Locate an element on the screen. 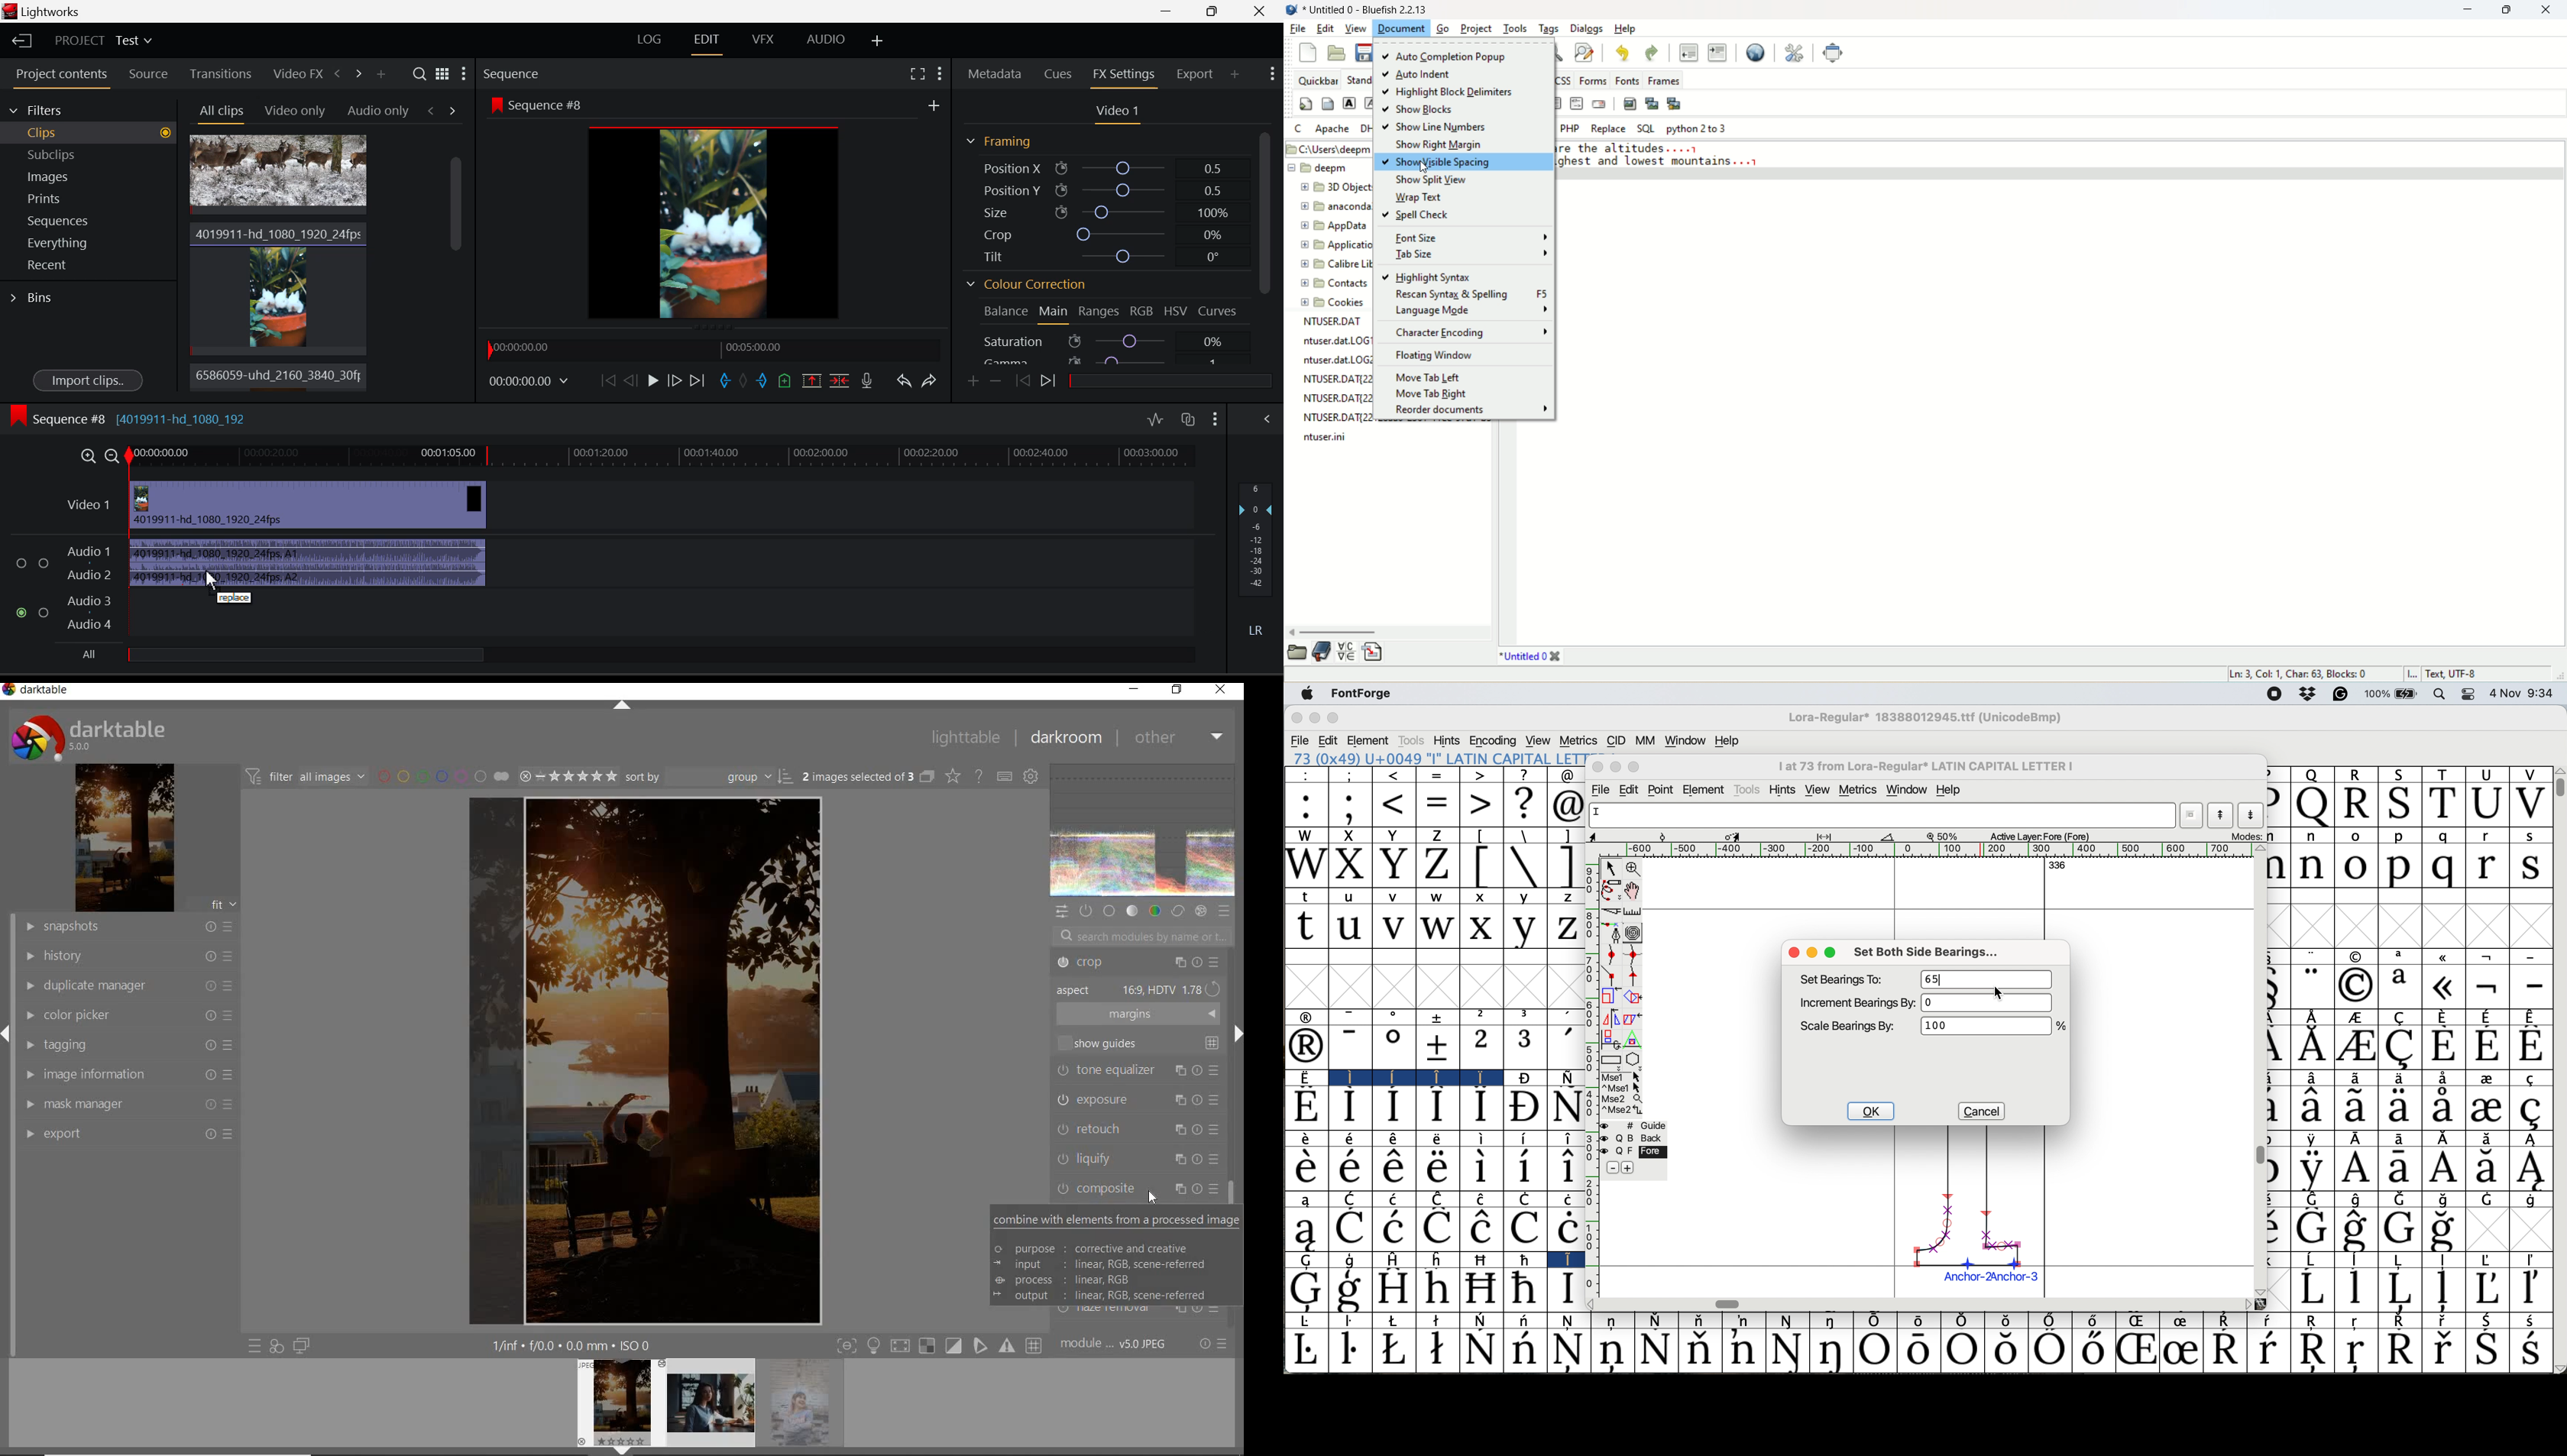 The width and height of the screenshot is (2576, 1456). vertical scroll bar is located at coordinates (2260, 1154).